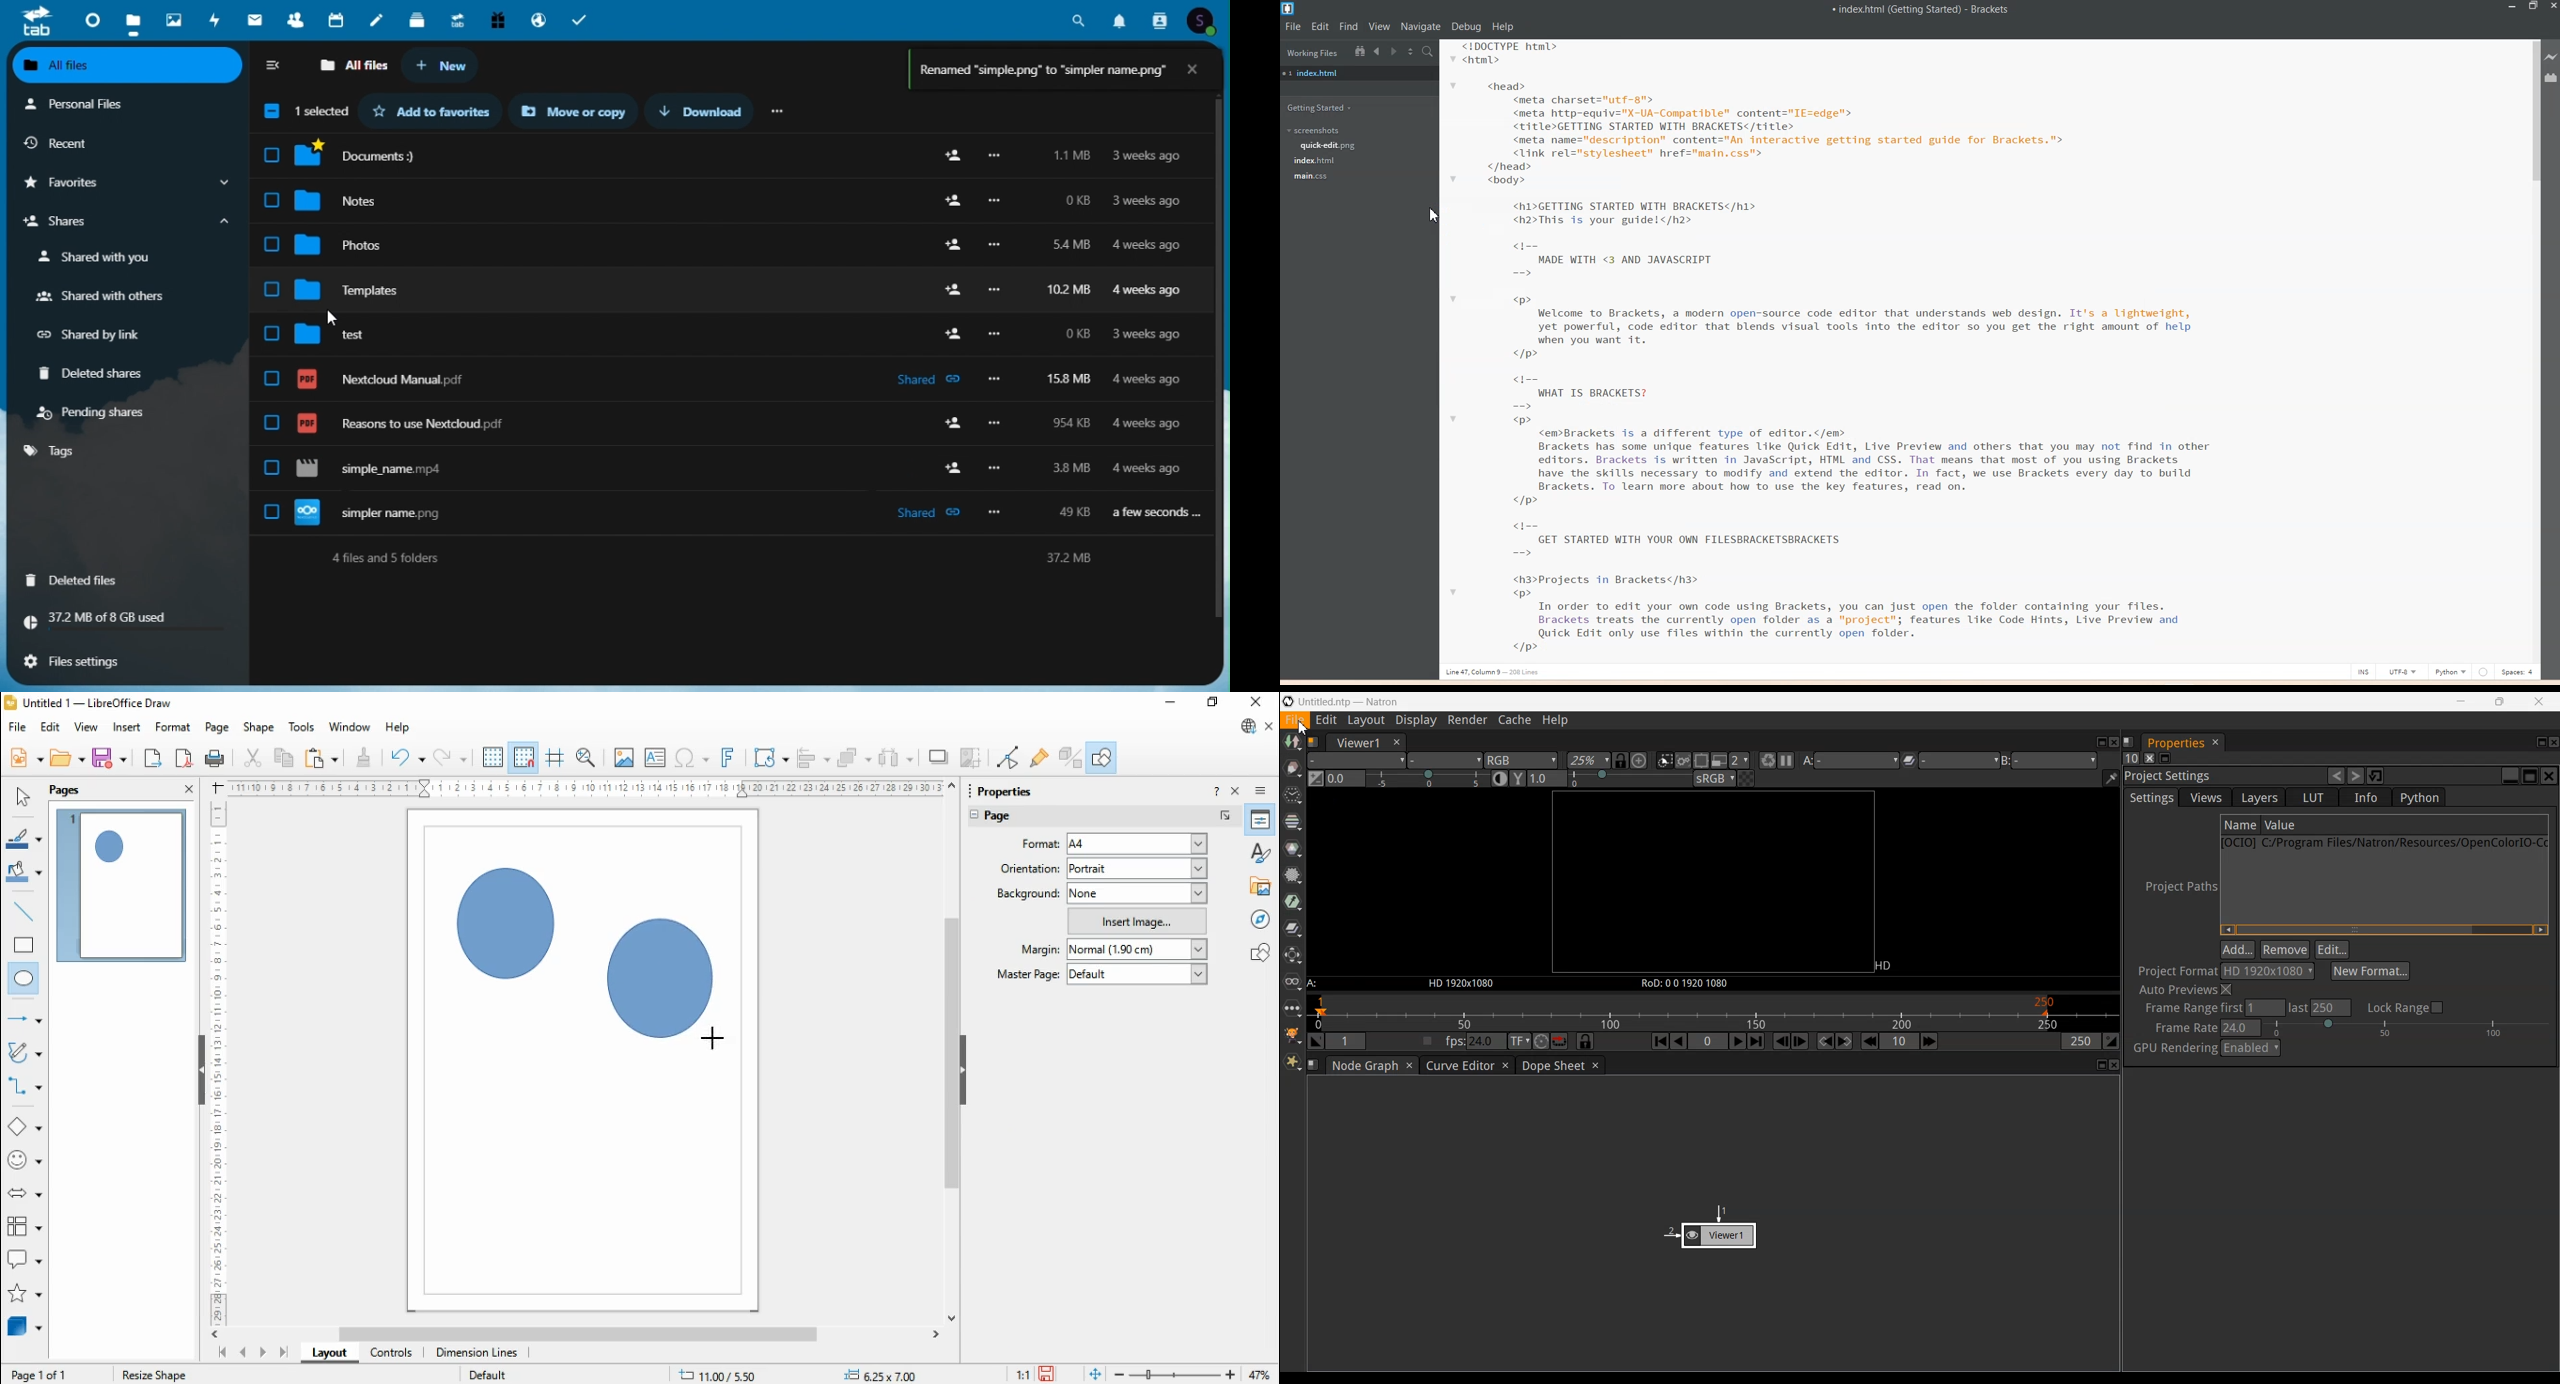 Image resolution: width=2576 pixels, height=1400 pixels. What do you see at coordinates (732, 557) in the screenshot?
I see `4 files and 5 folders` at bounding box center [732, 557].